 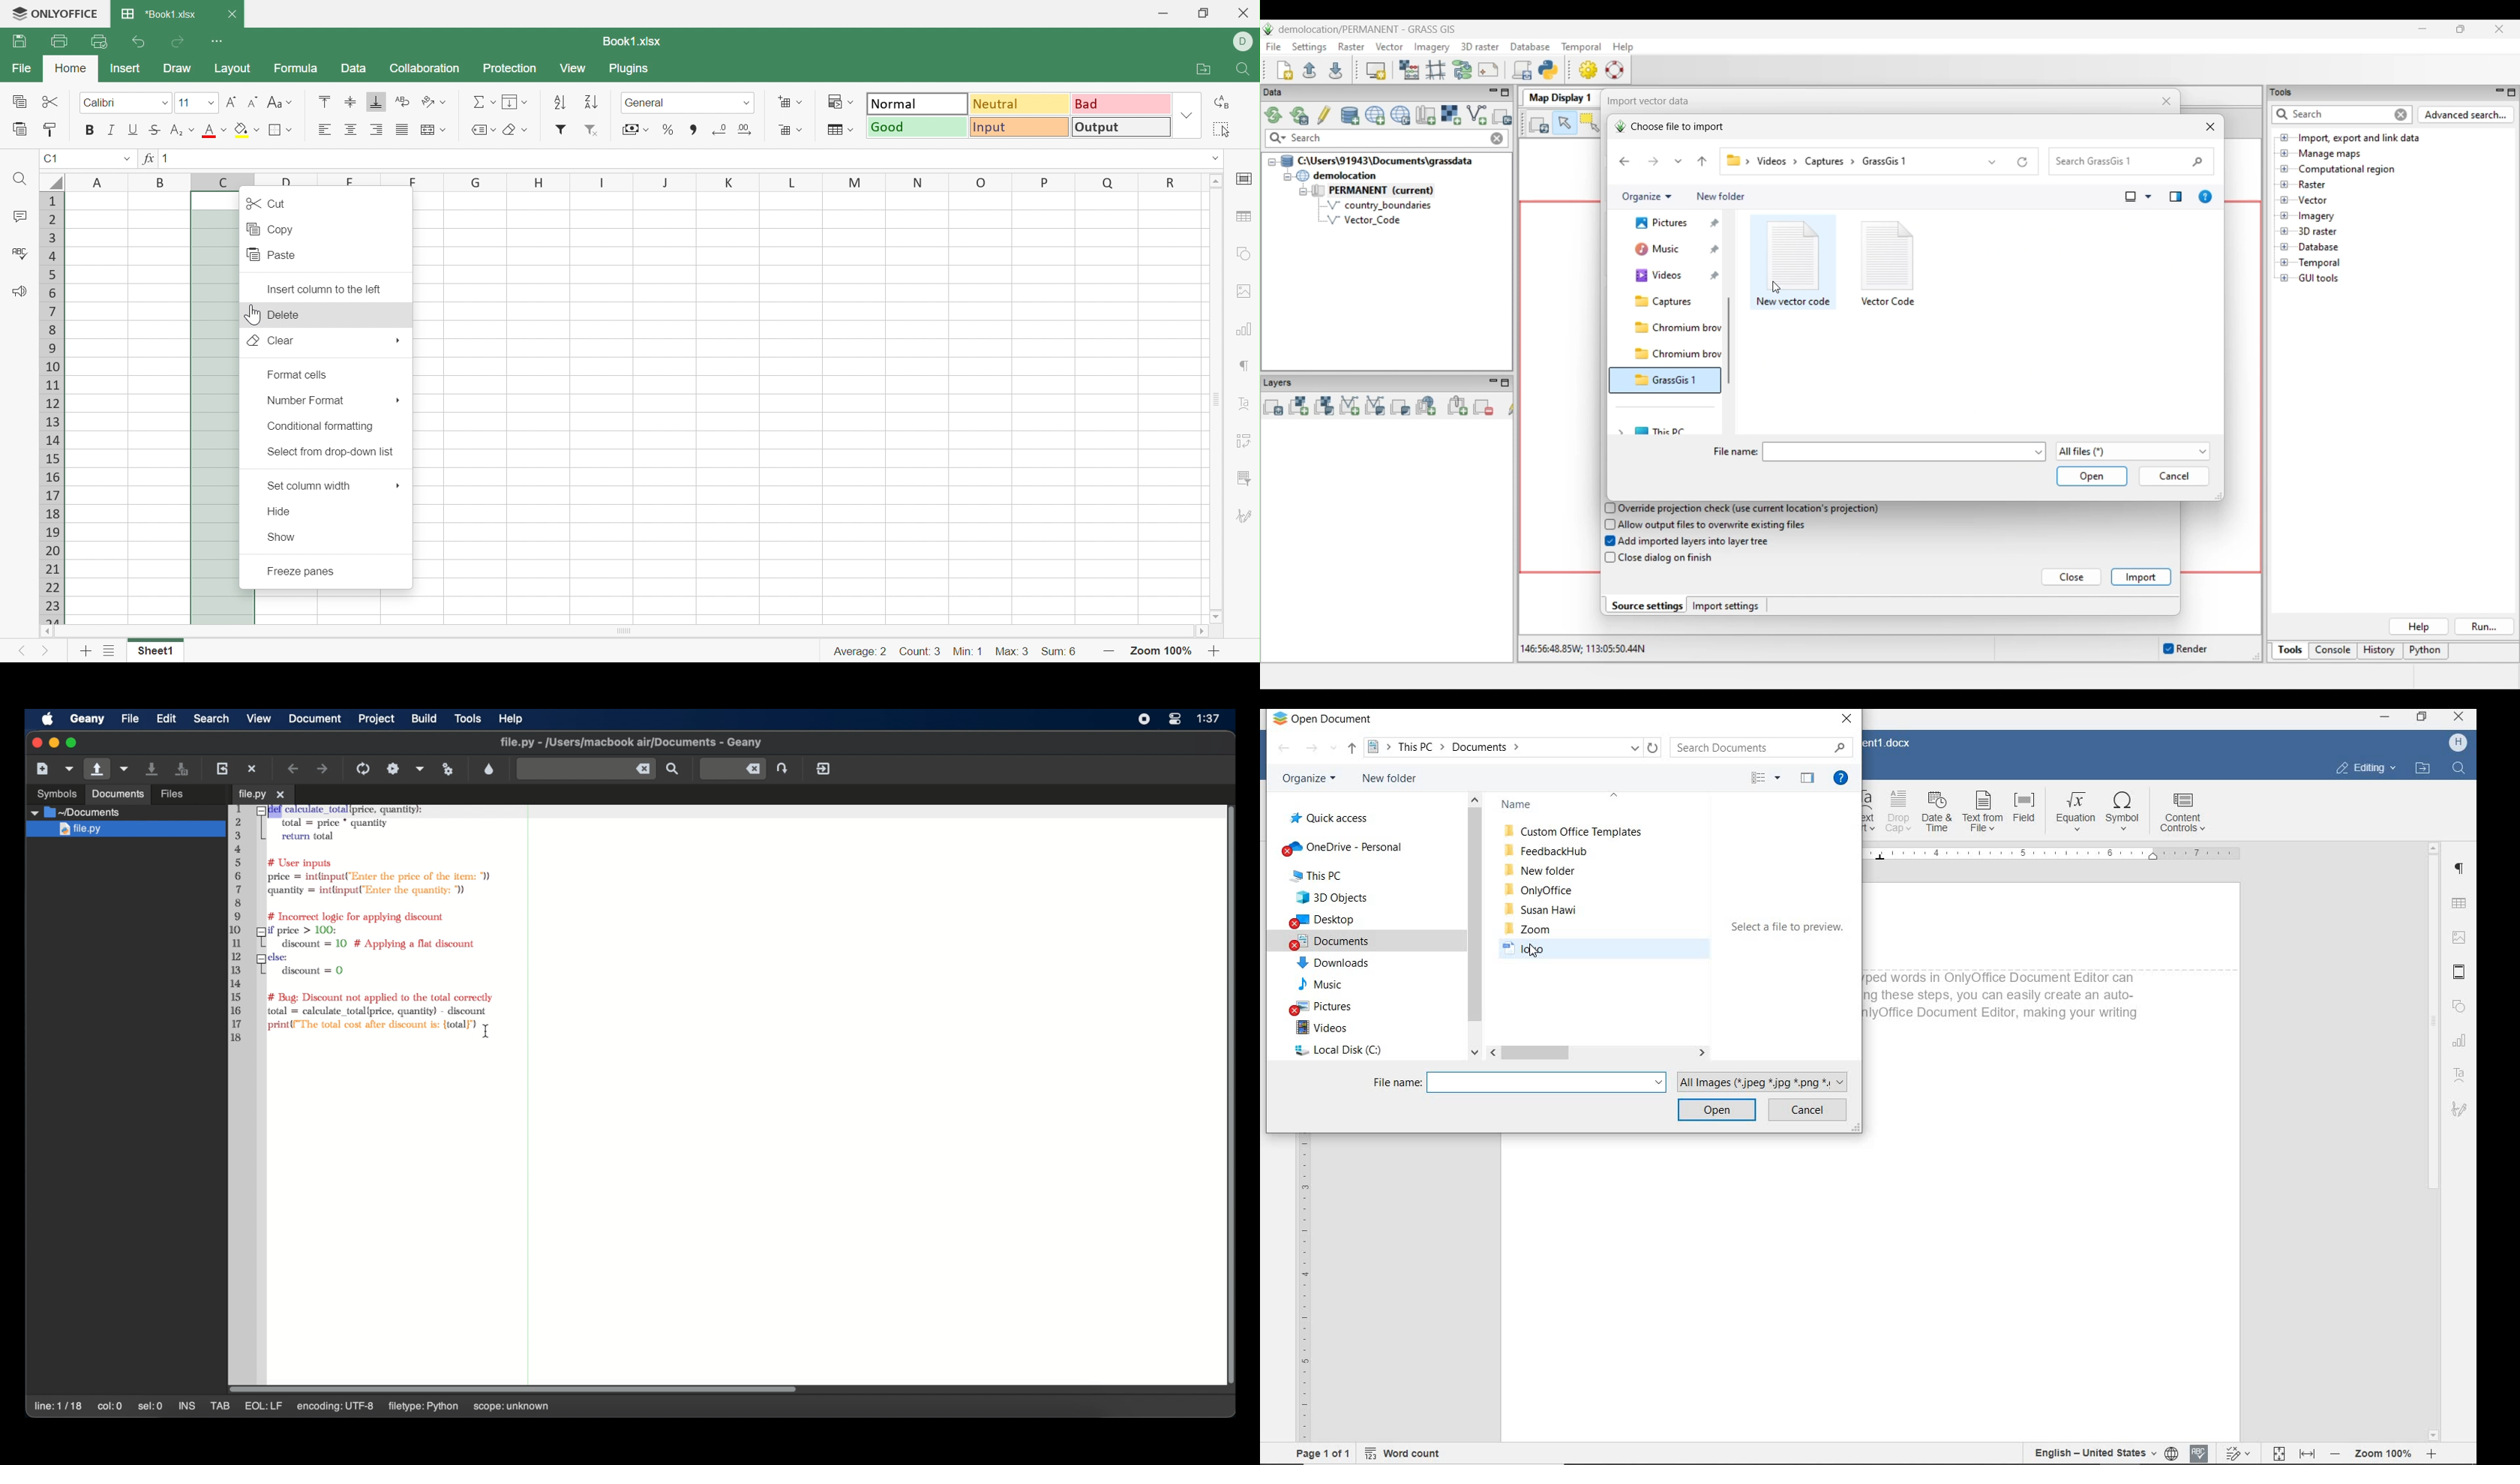 What do you see at coordinates (2458, 904) in the screenshot?
I see `TABLE` at bounding box center [2458, 904].